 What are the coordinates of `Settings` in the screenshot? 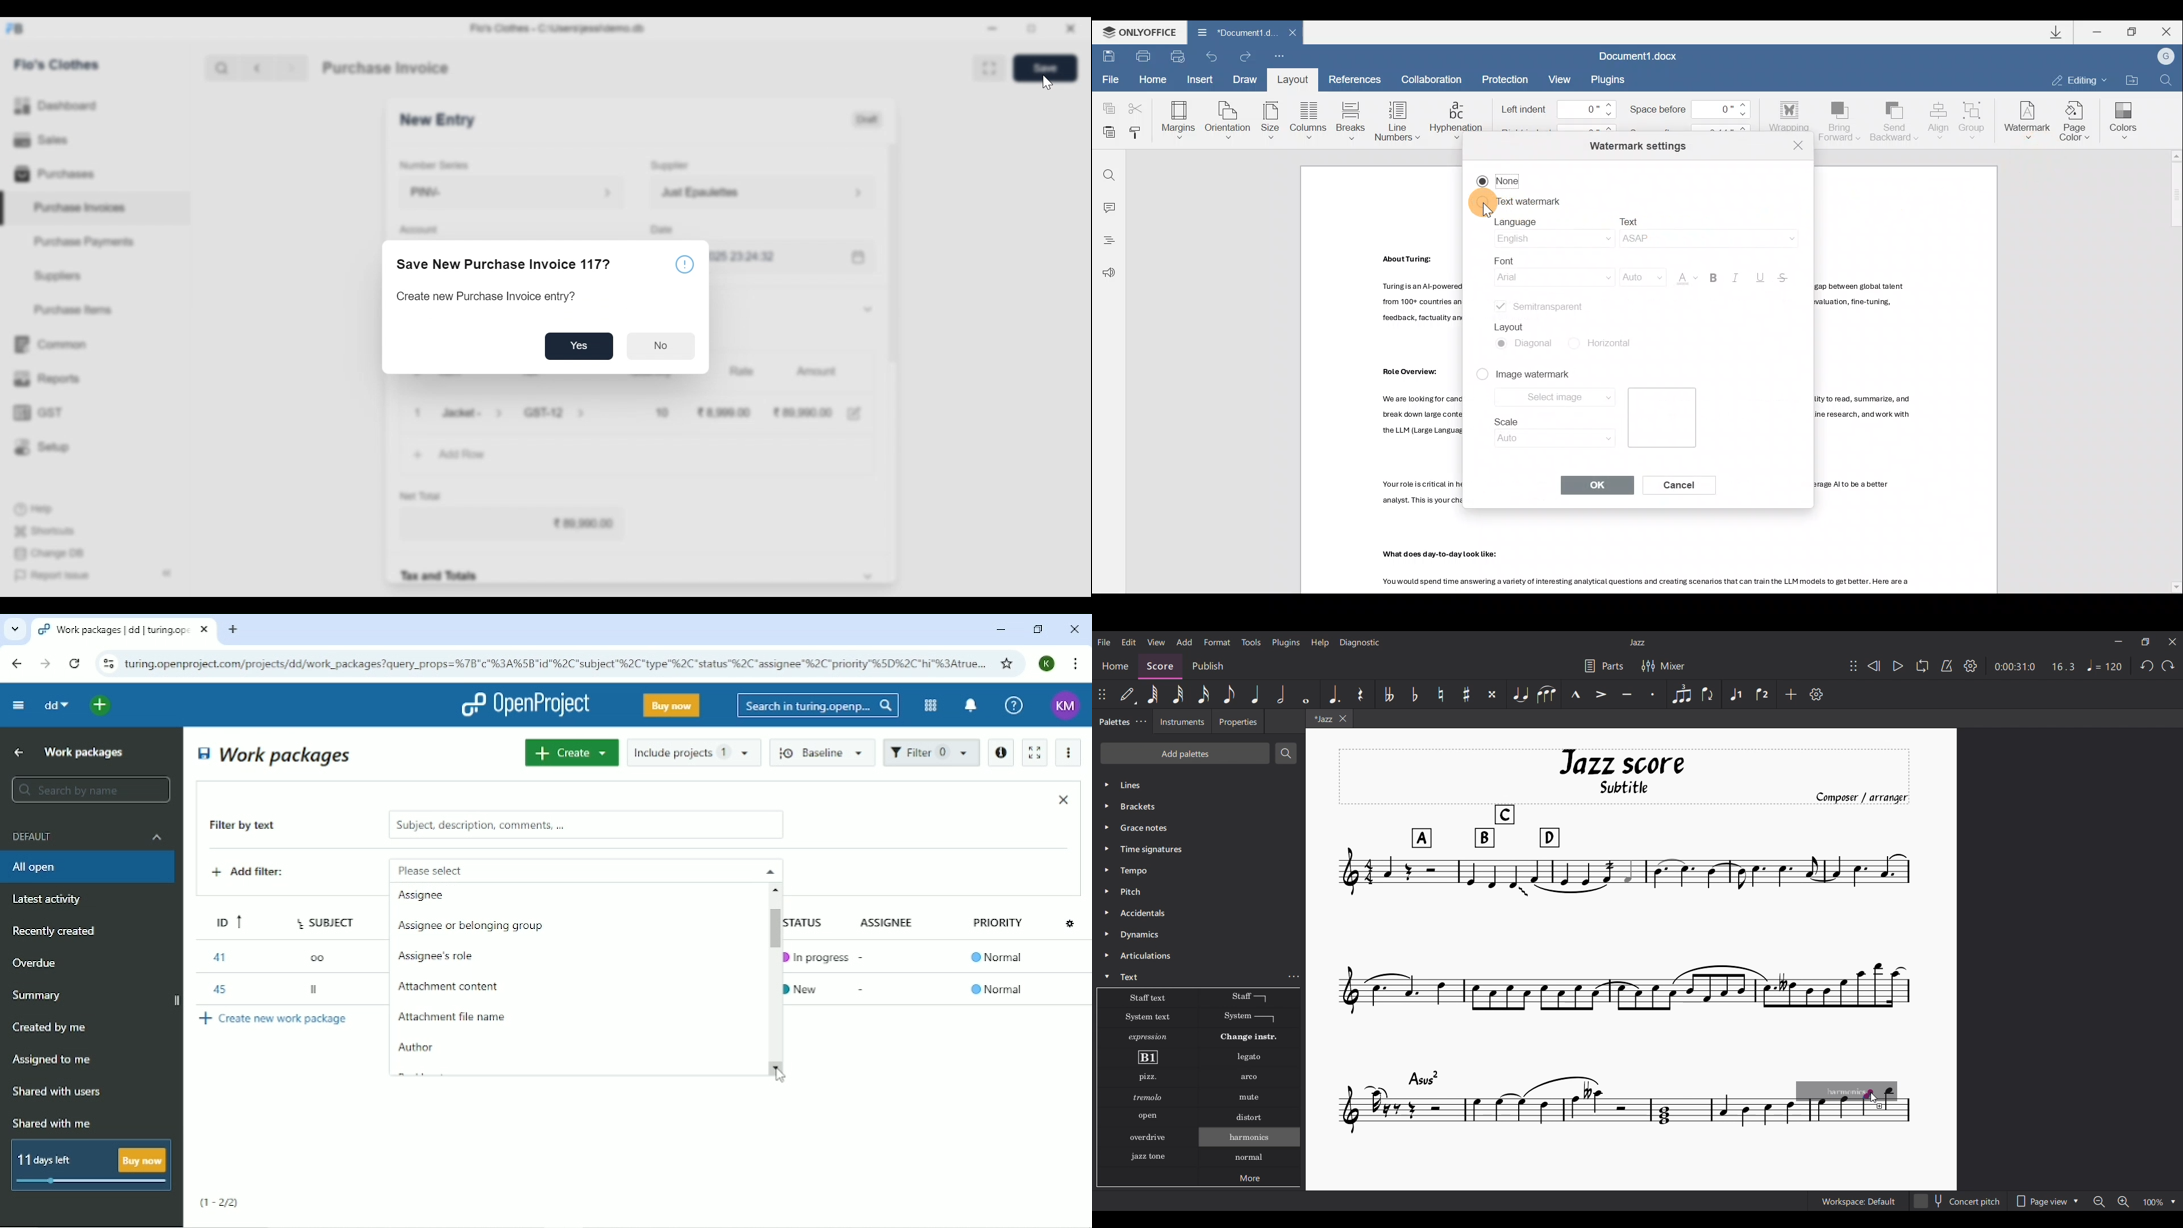 It's located at (1817, 694).